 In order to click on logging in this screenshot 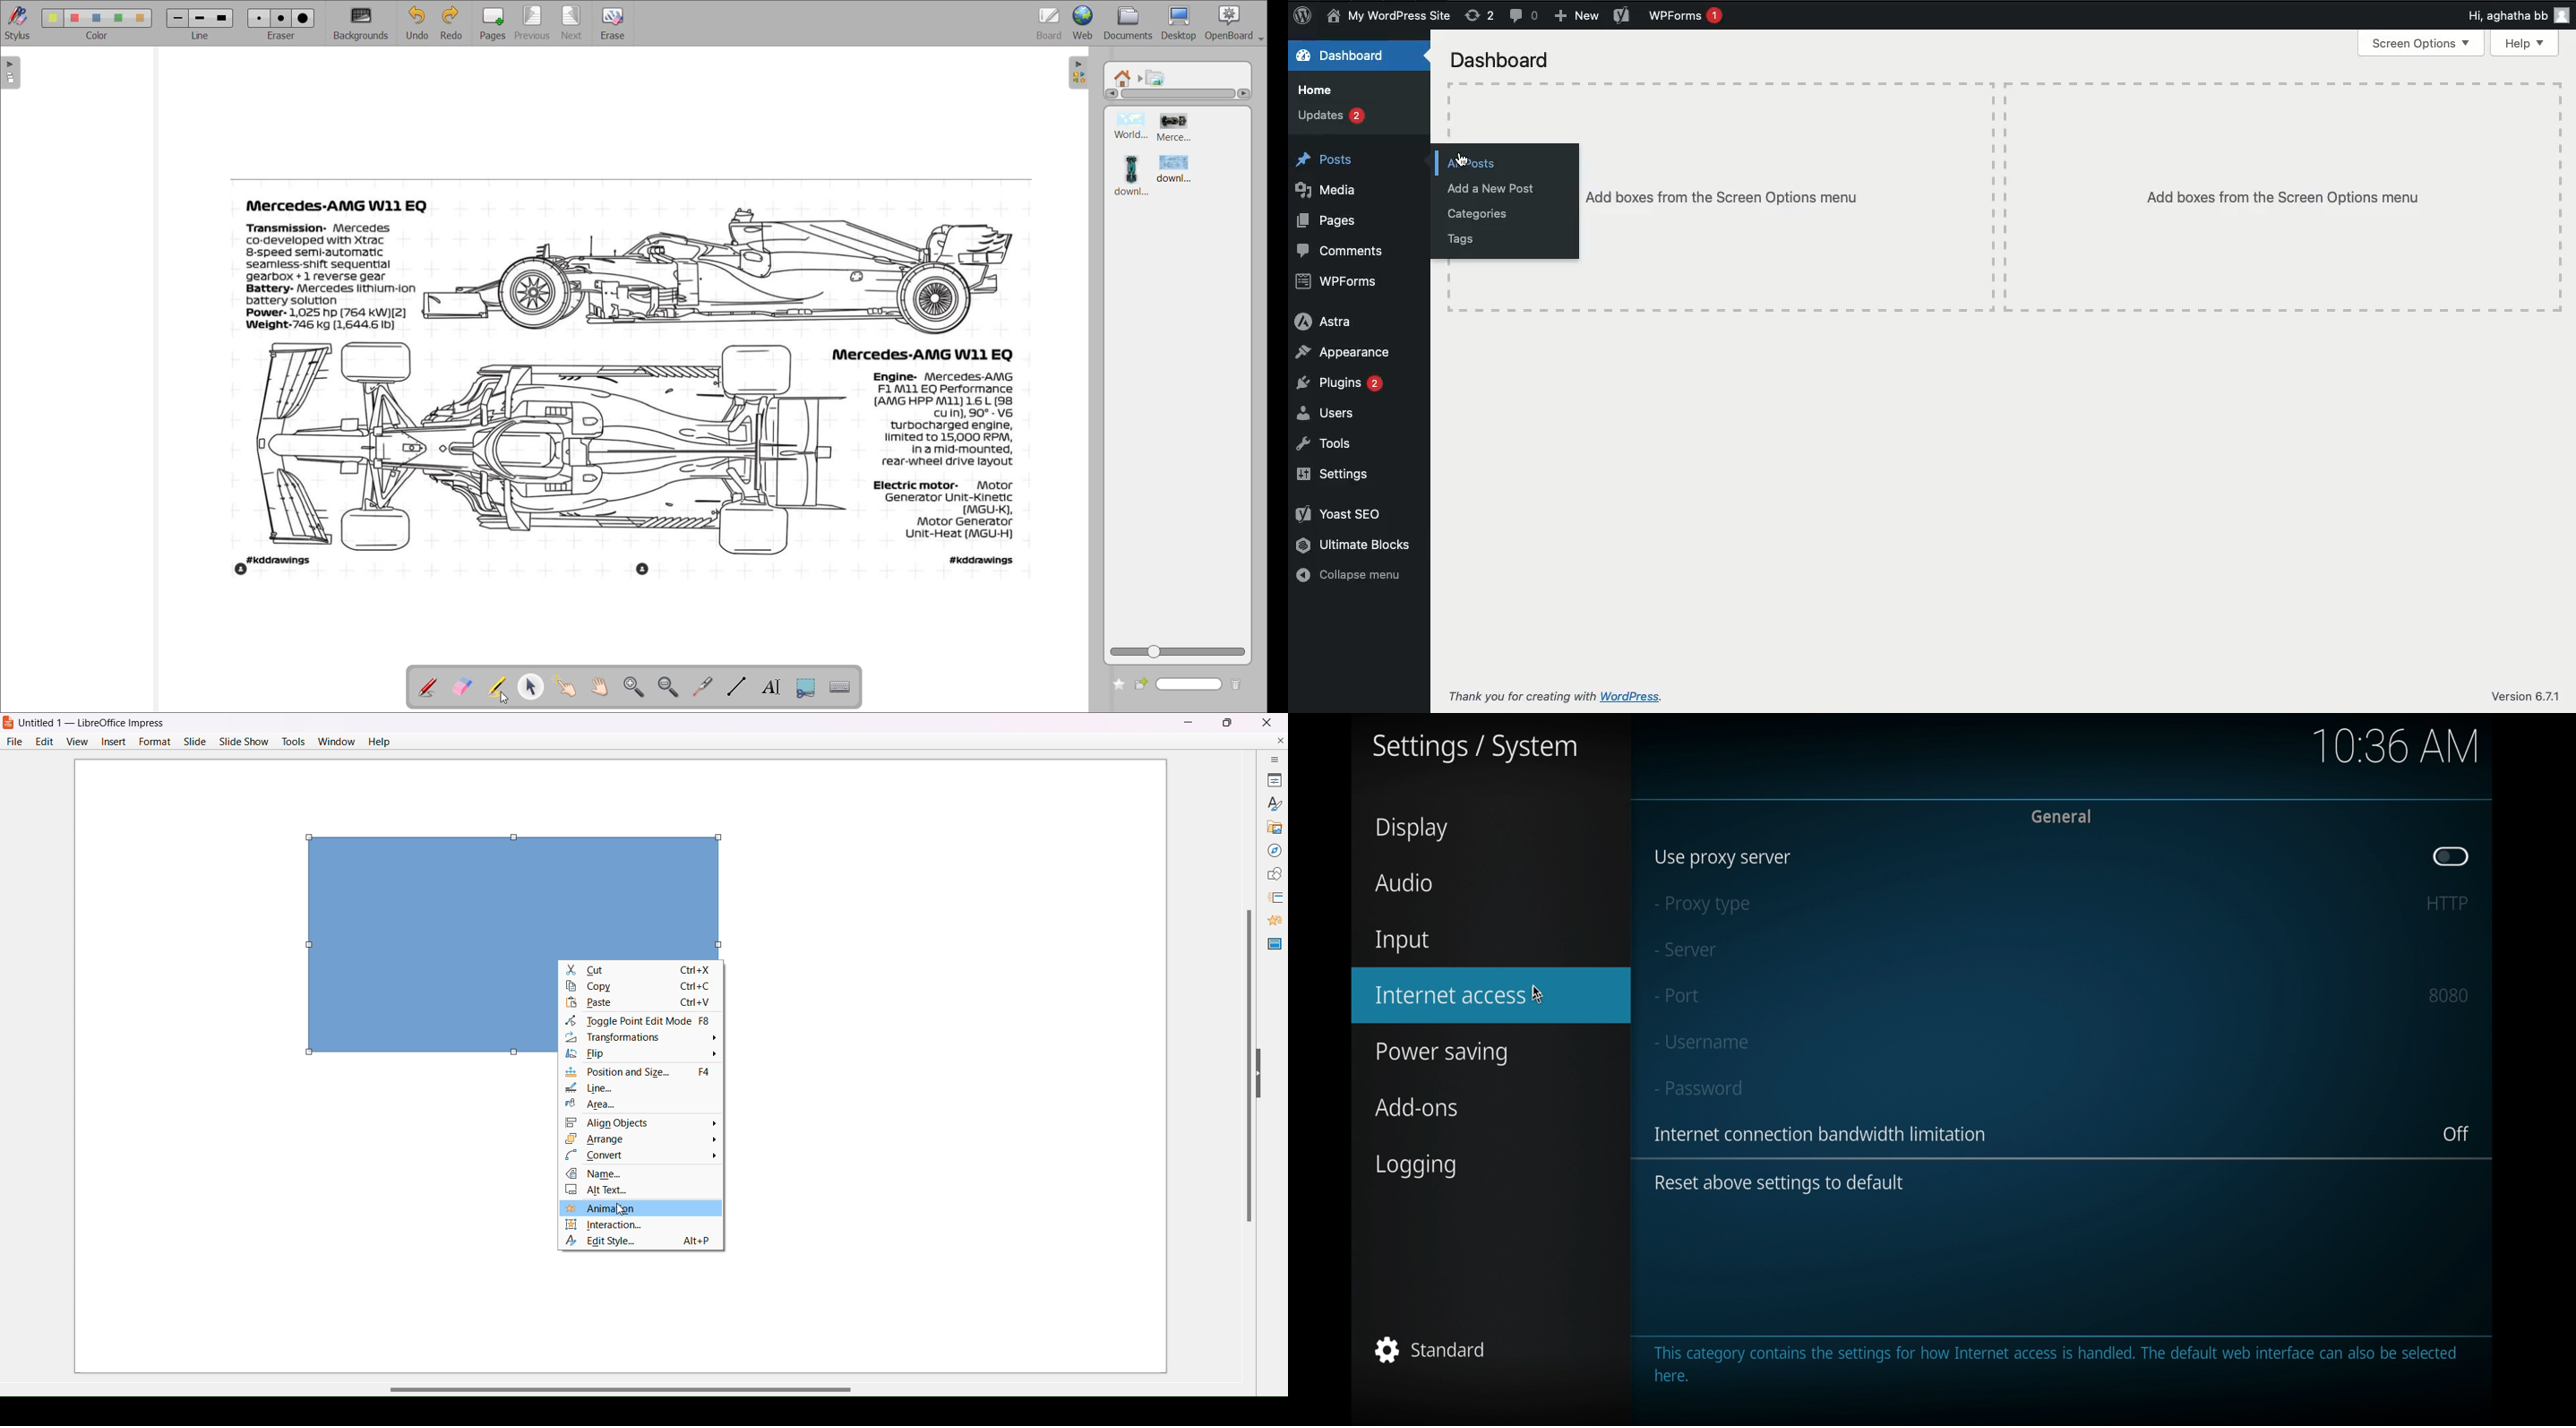, I will do `click(1419, 1167)`.